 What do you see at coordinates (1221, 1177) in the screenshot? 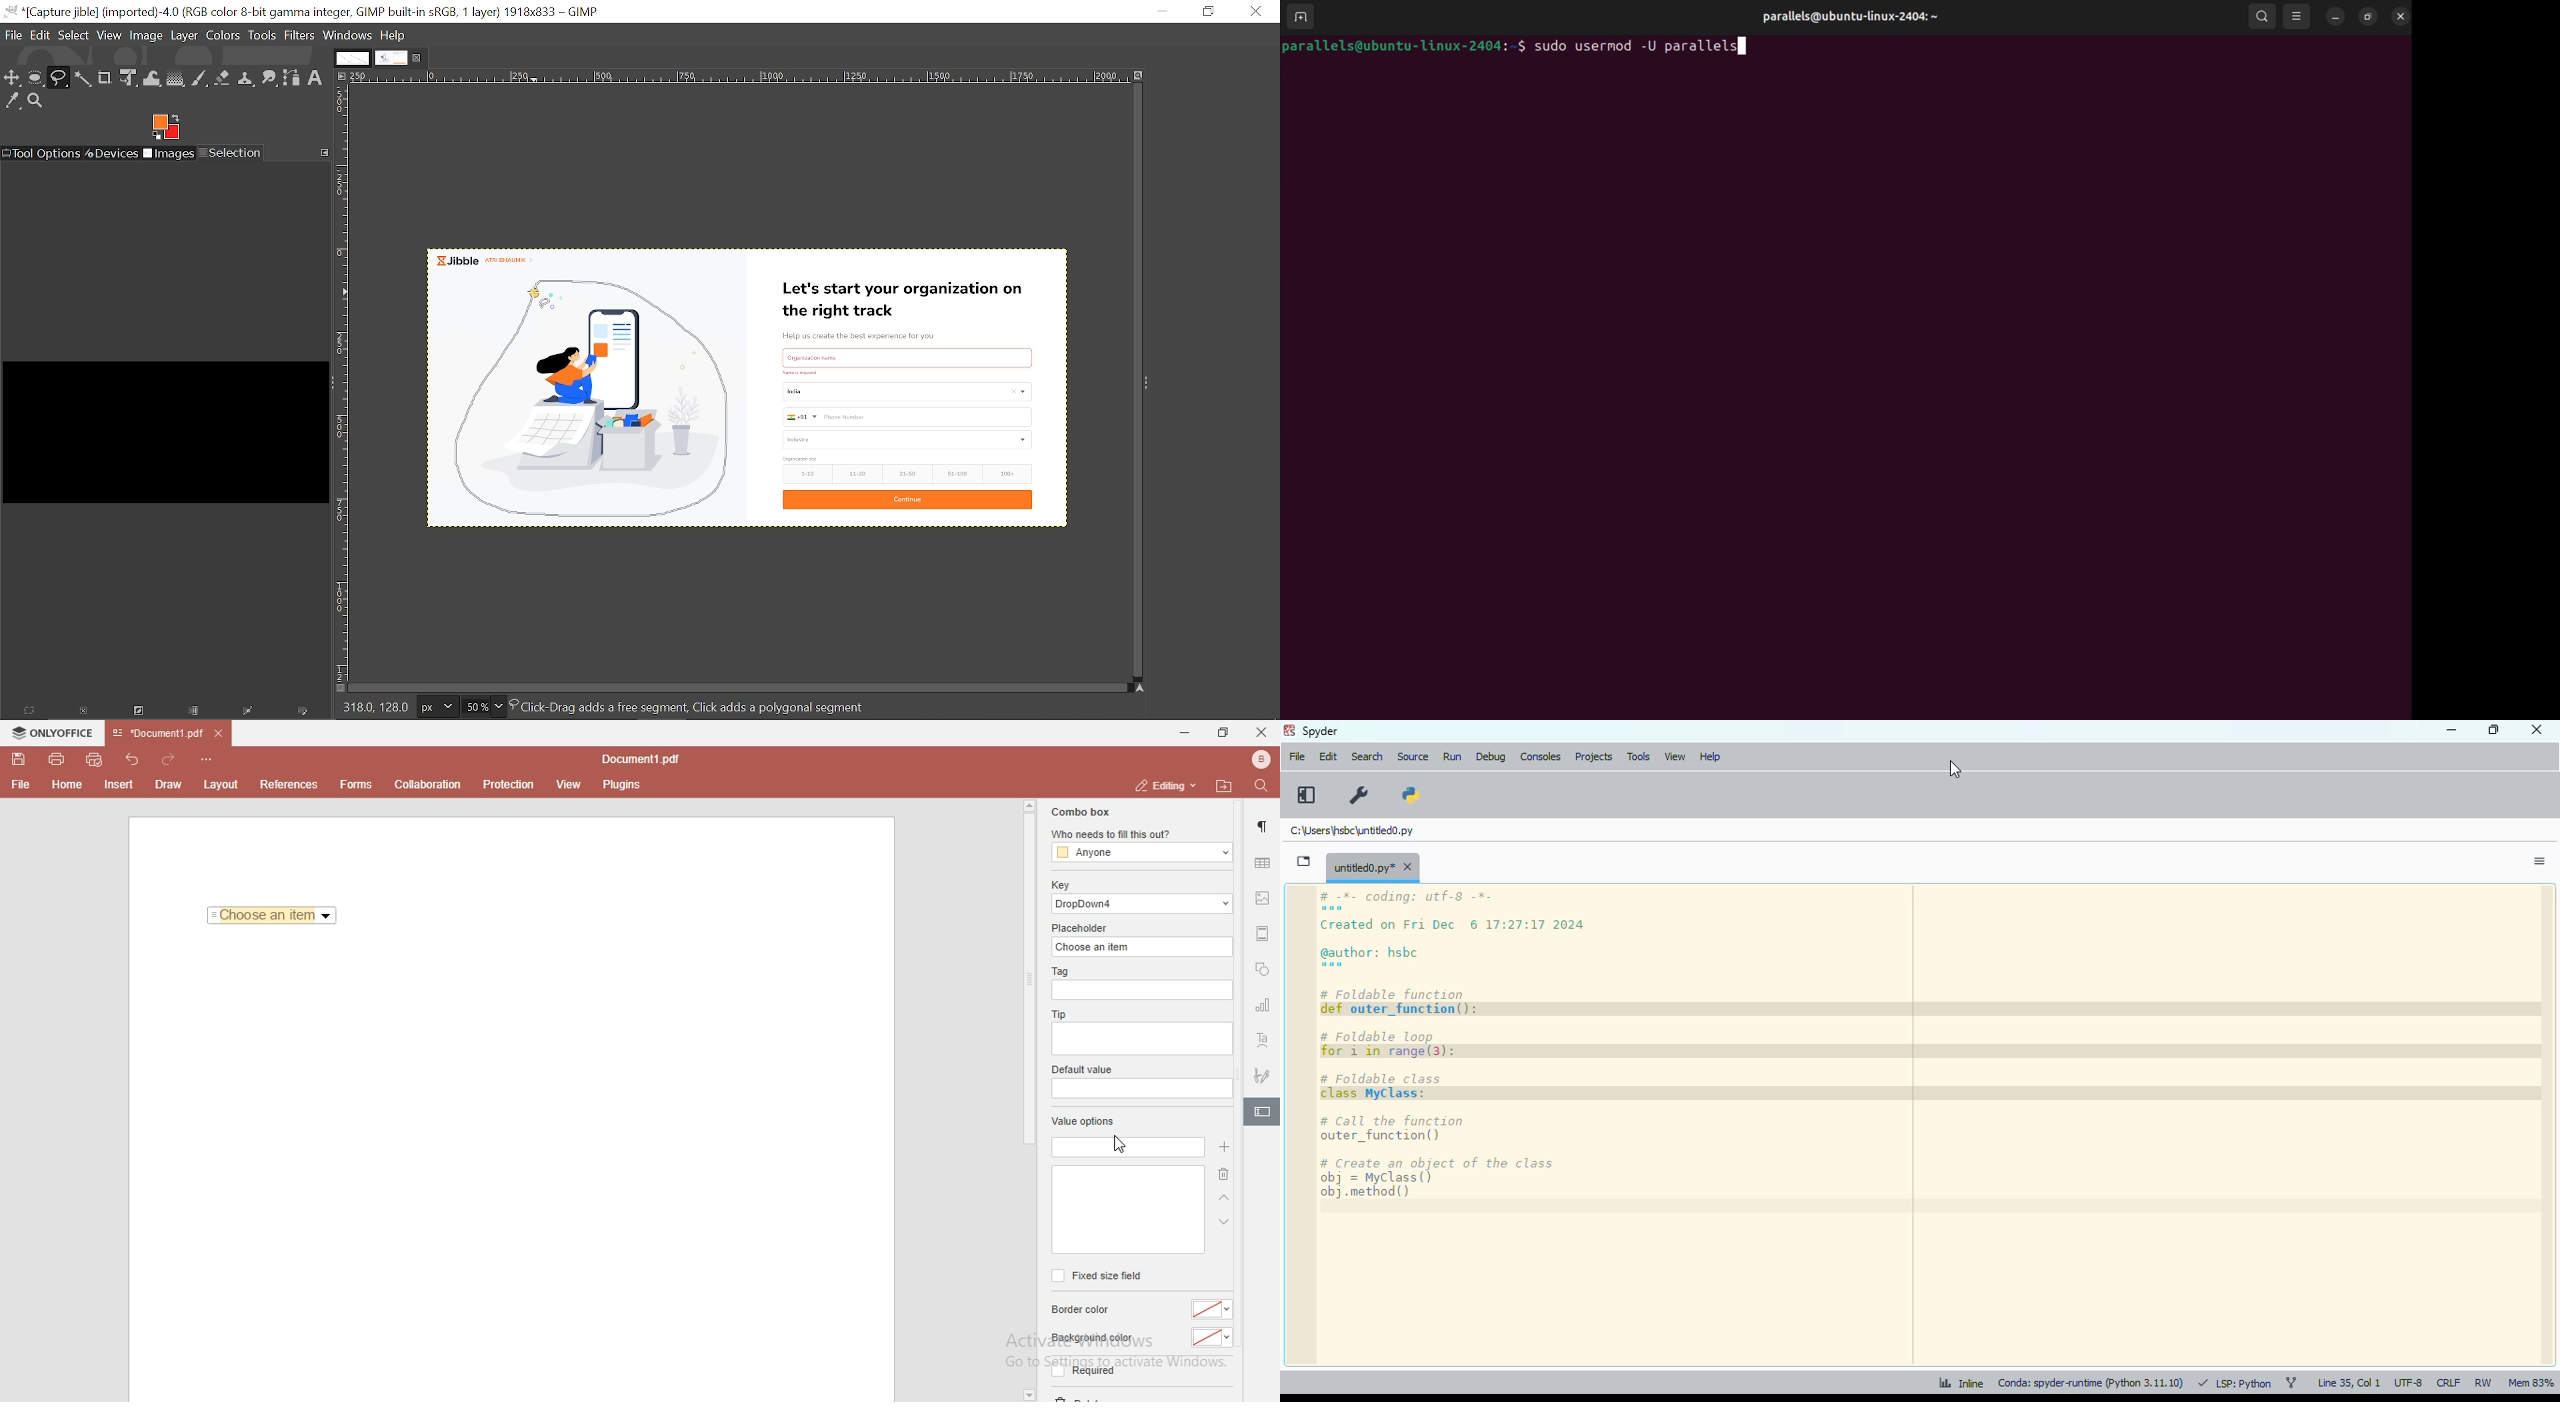
I see `delete` at bounding box center [1221, 1177].